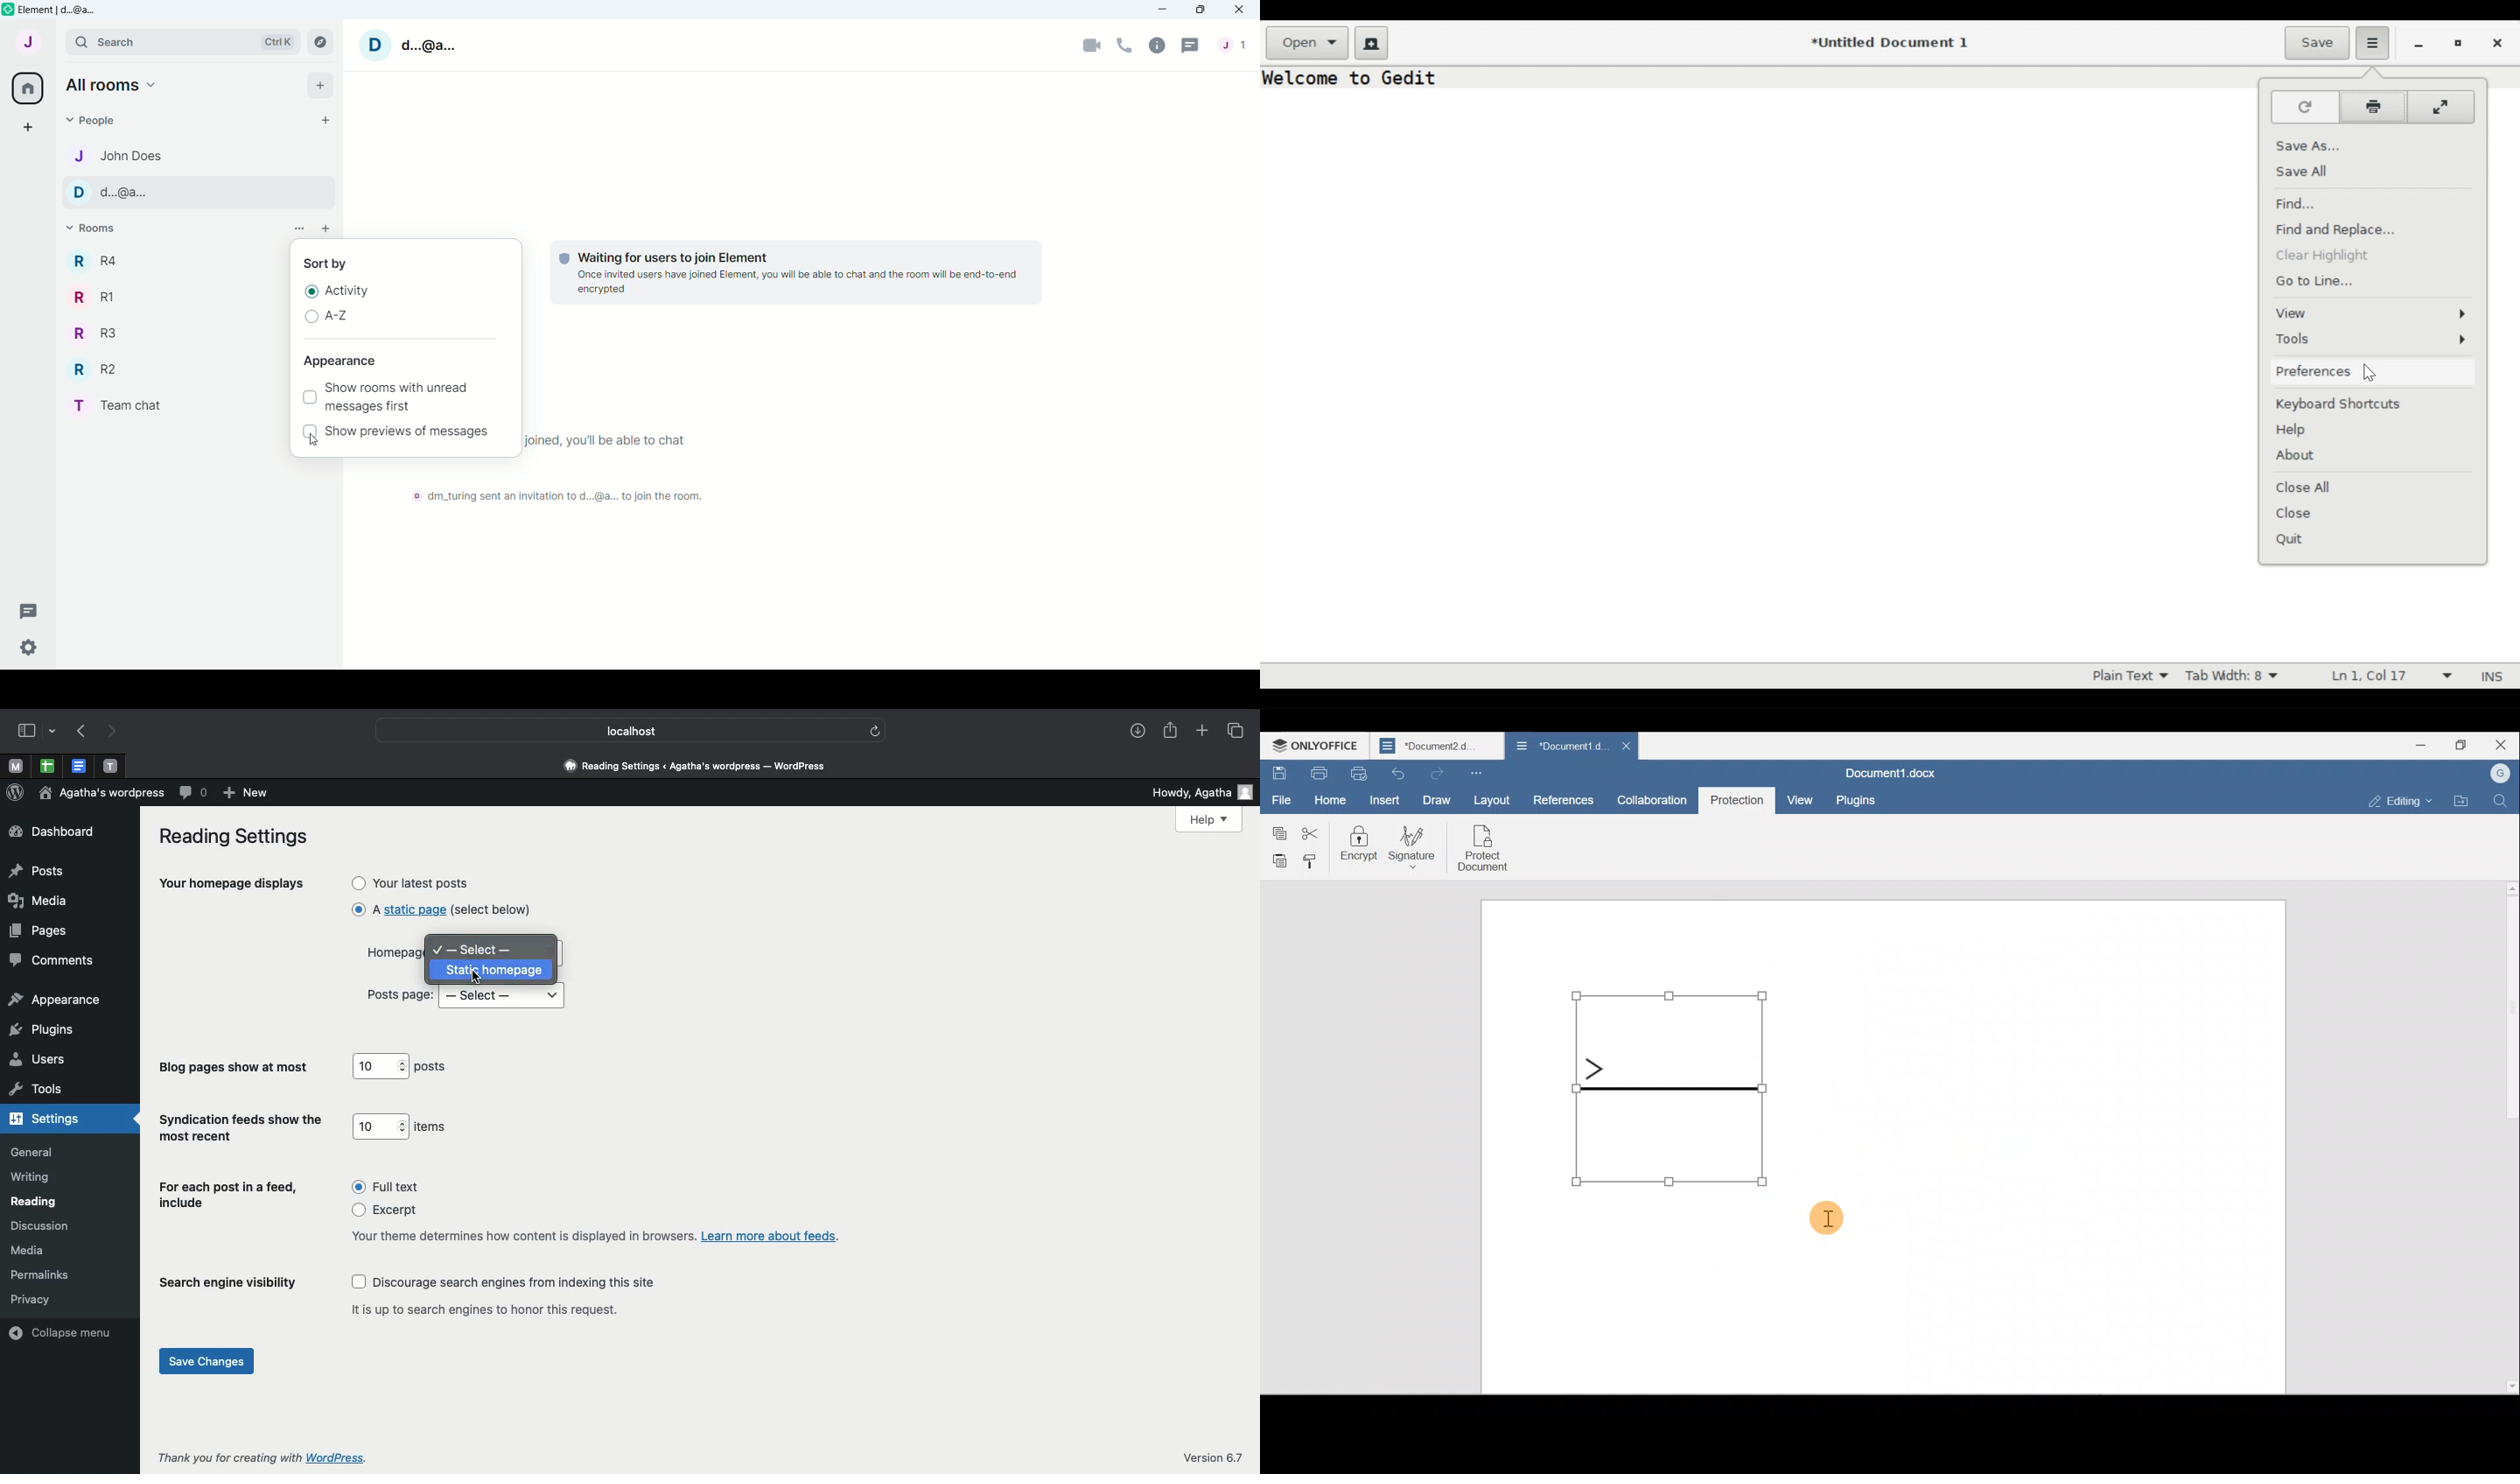 The image size is (2520, 1484). Describe the element at coordinates (194, 793) in the screenshot. I see `Comment` at that location.